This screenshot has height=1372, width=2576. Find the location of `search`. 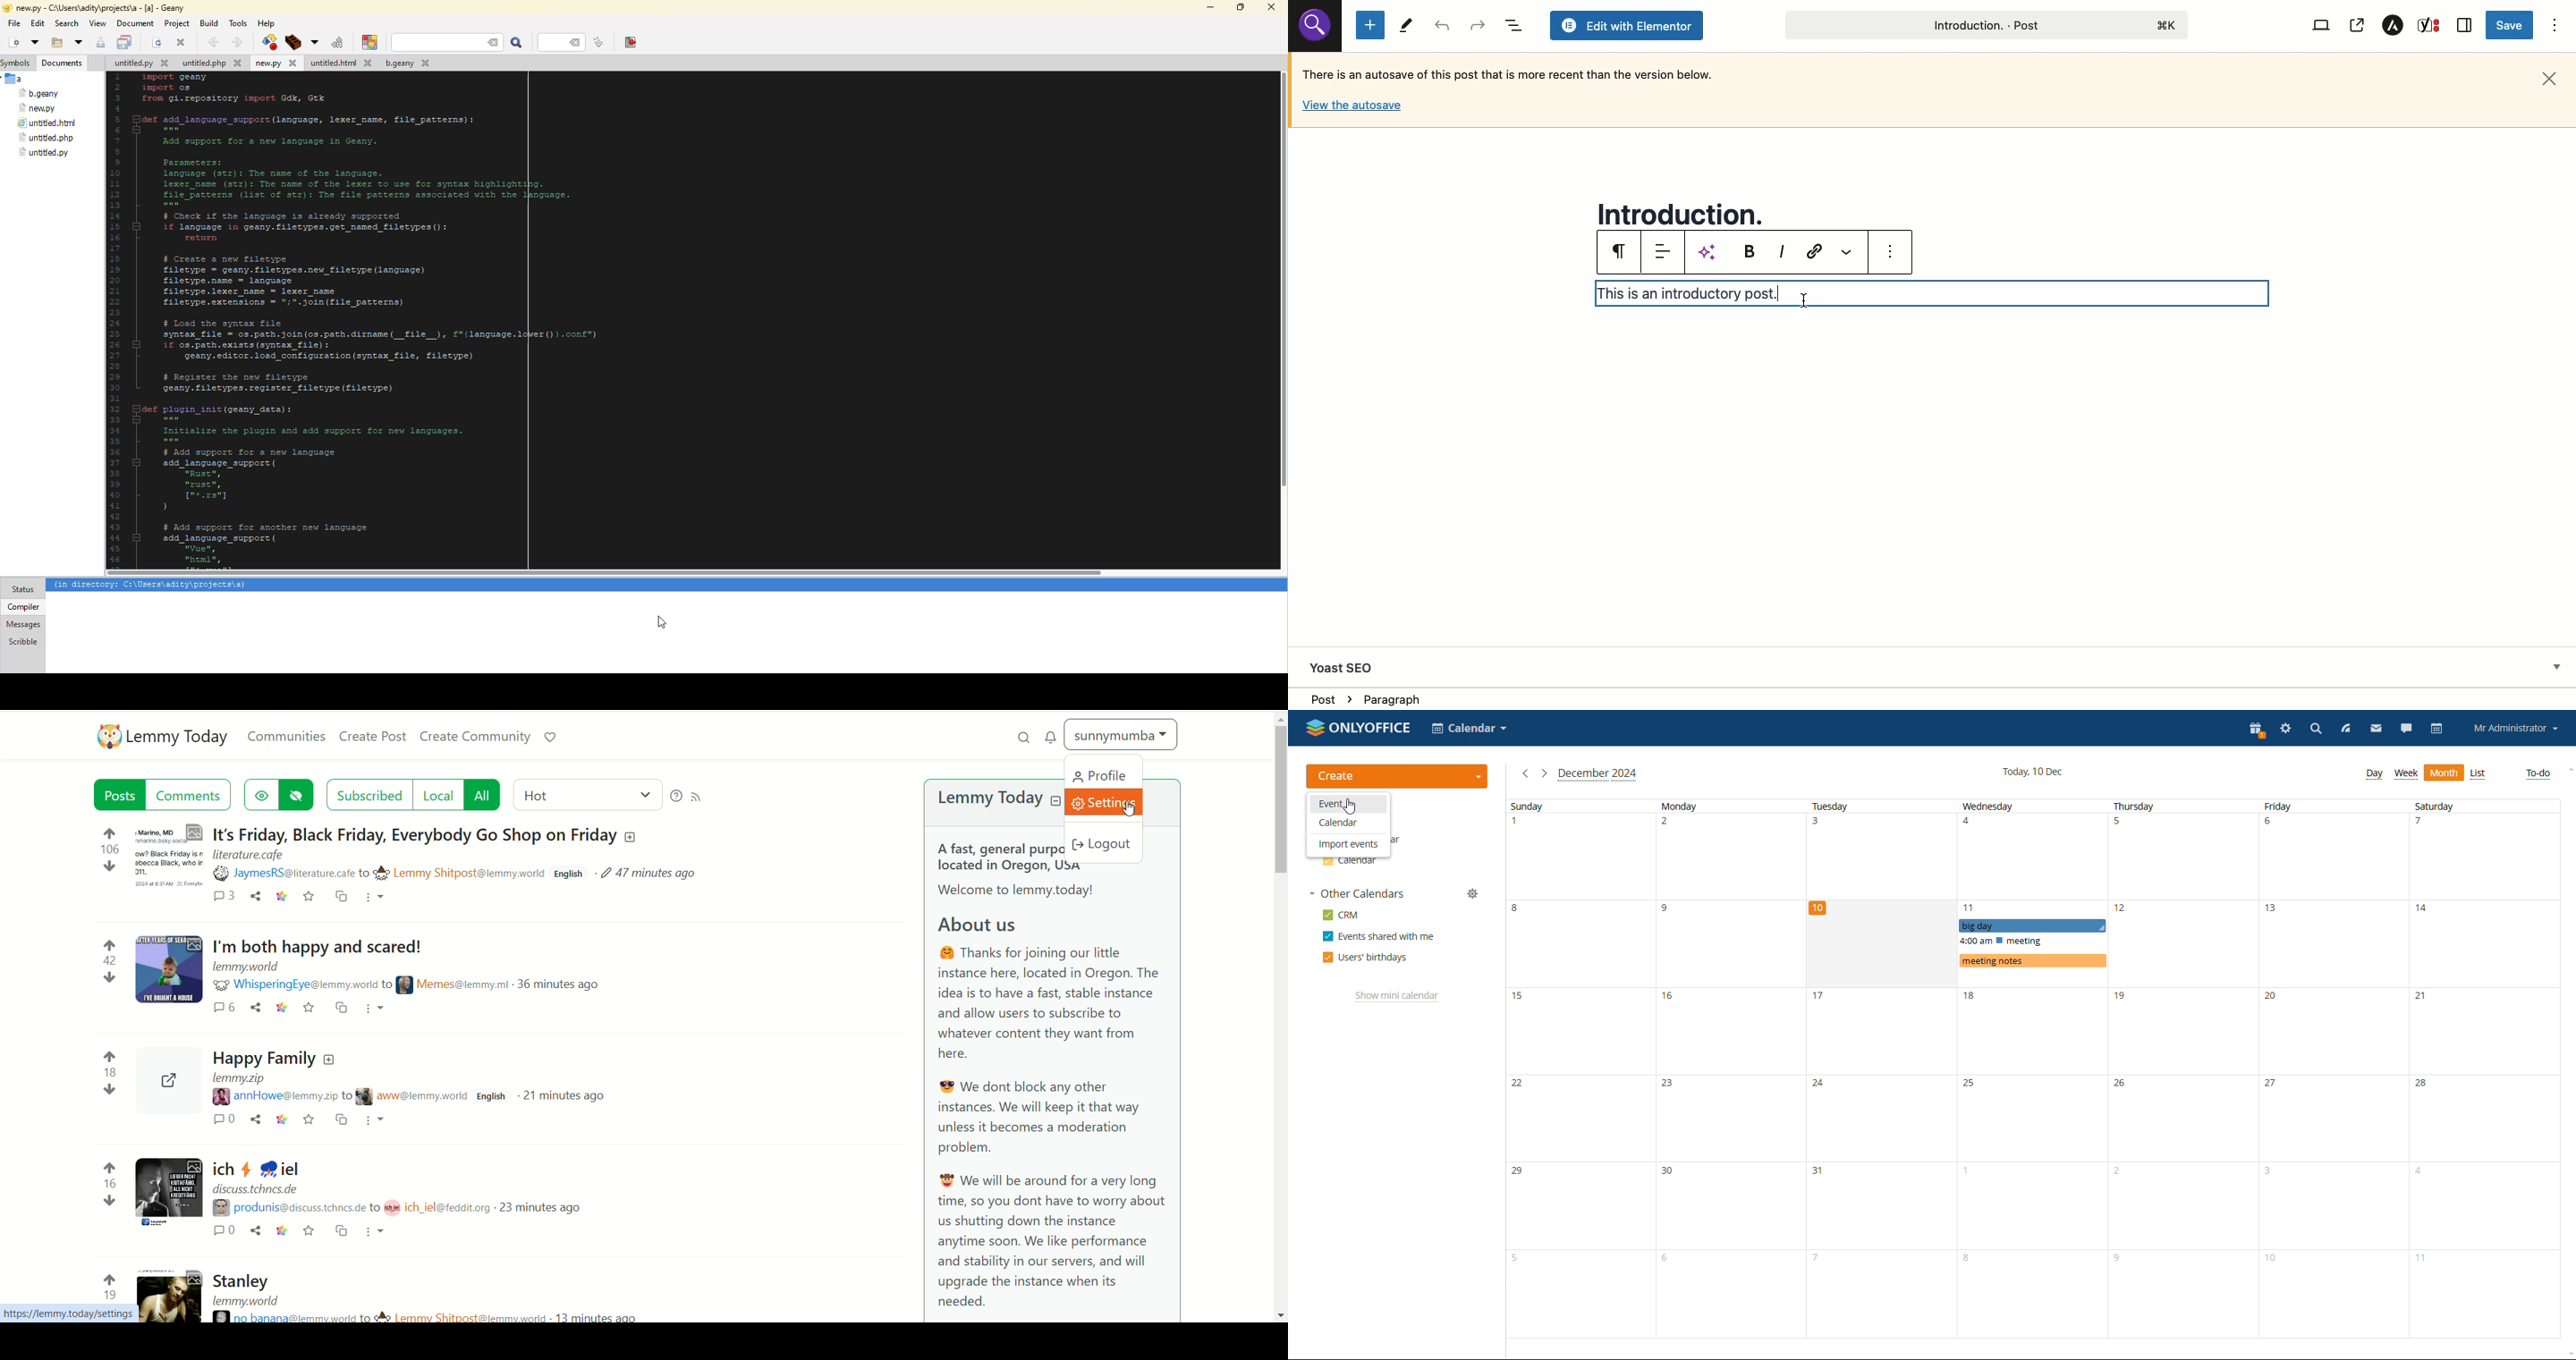

search is located at coordinates (2313, 729).